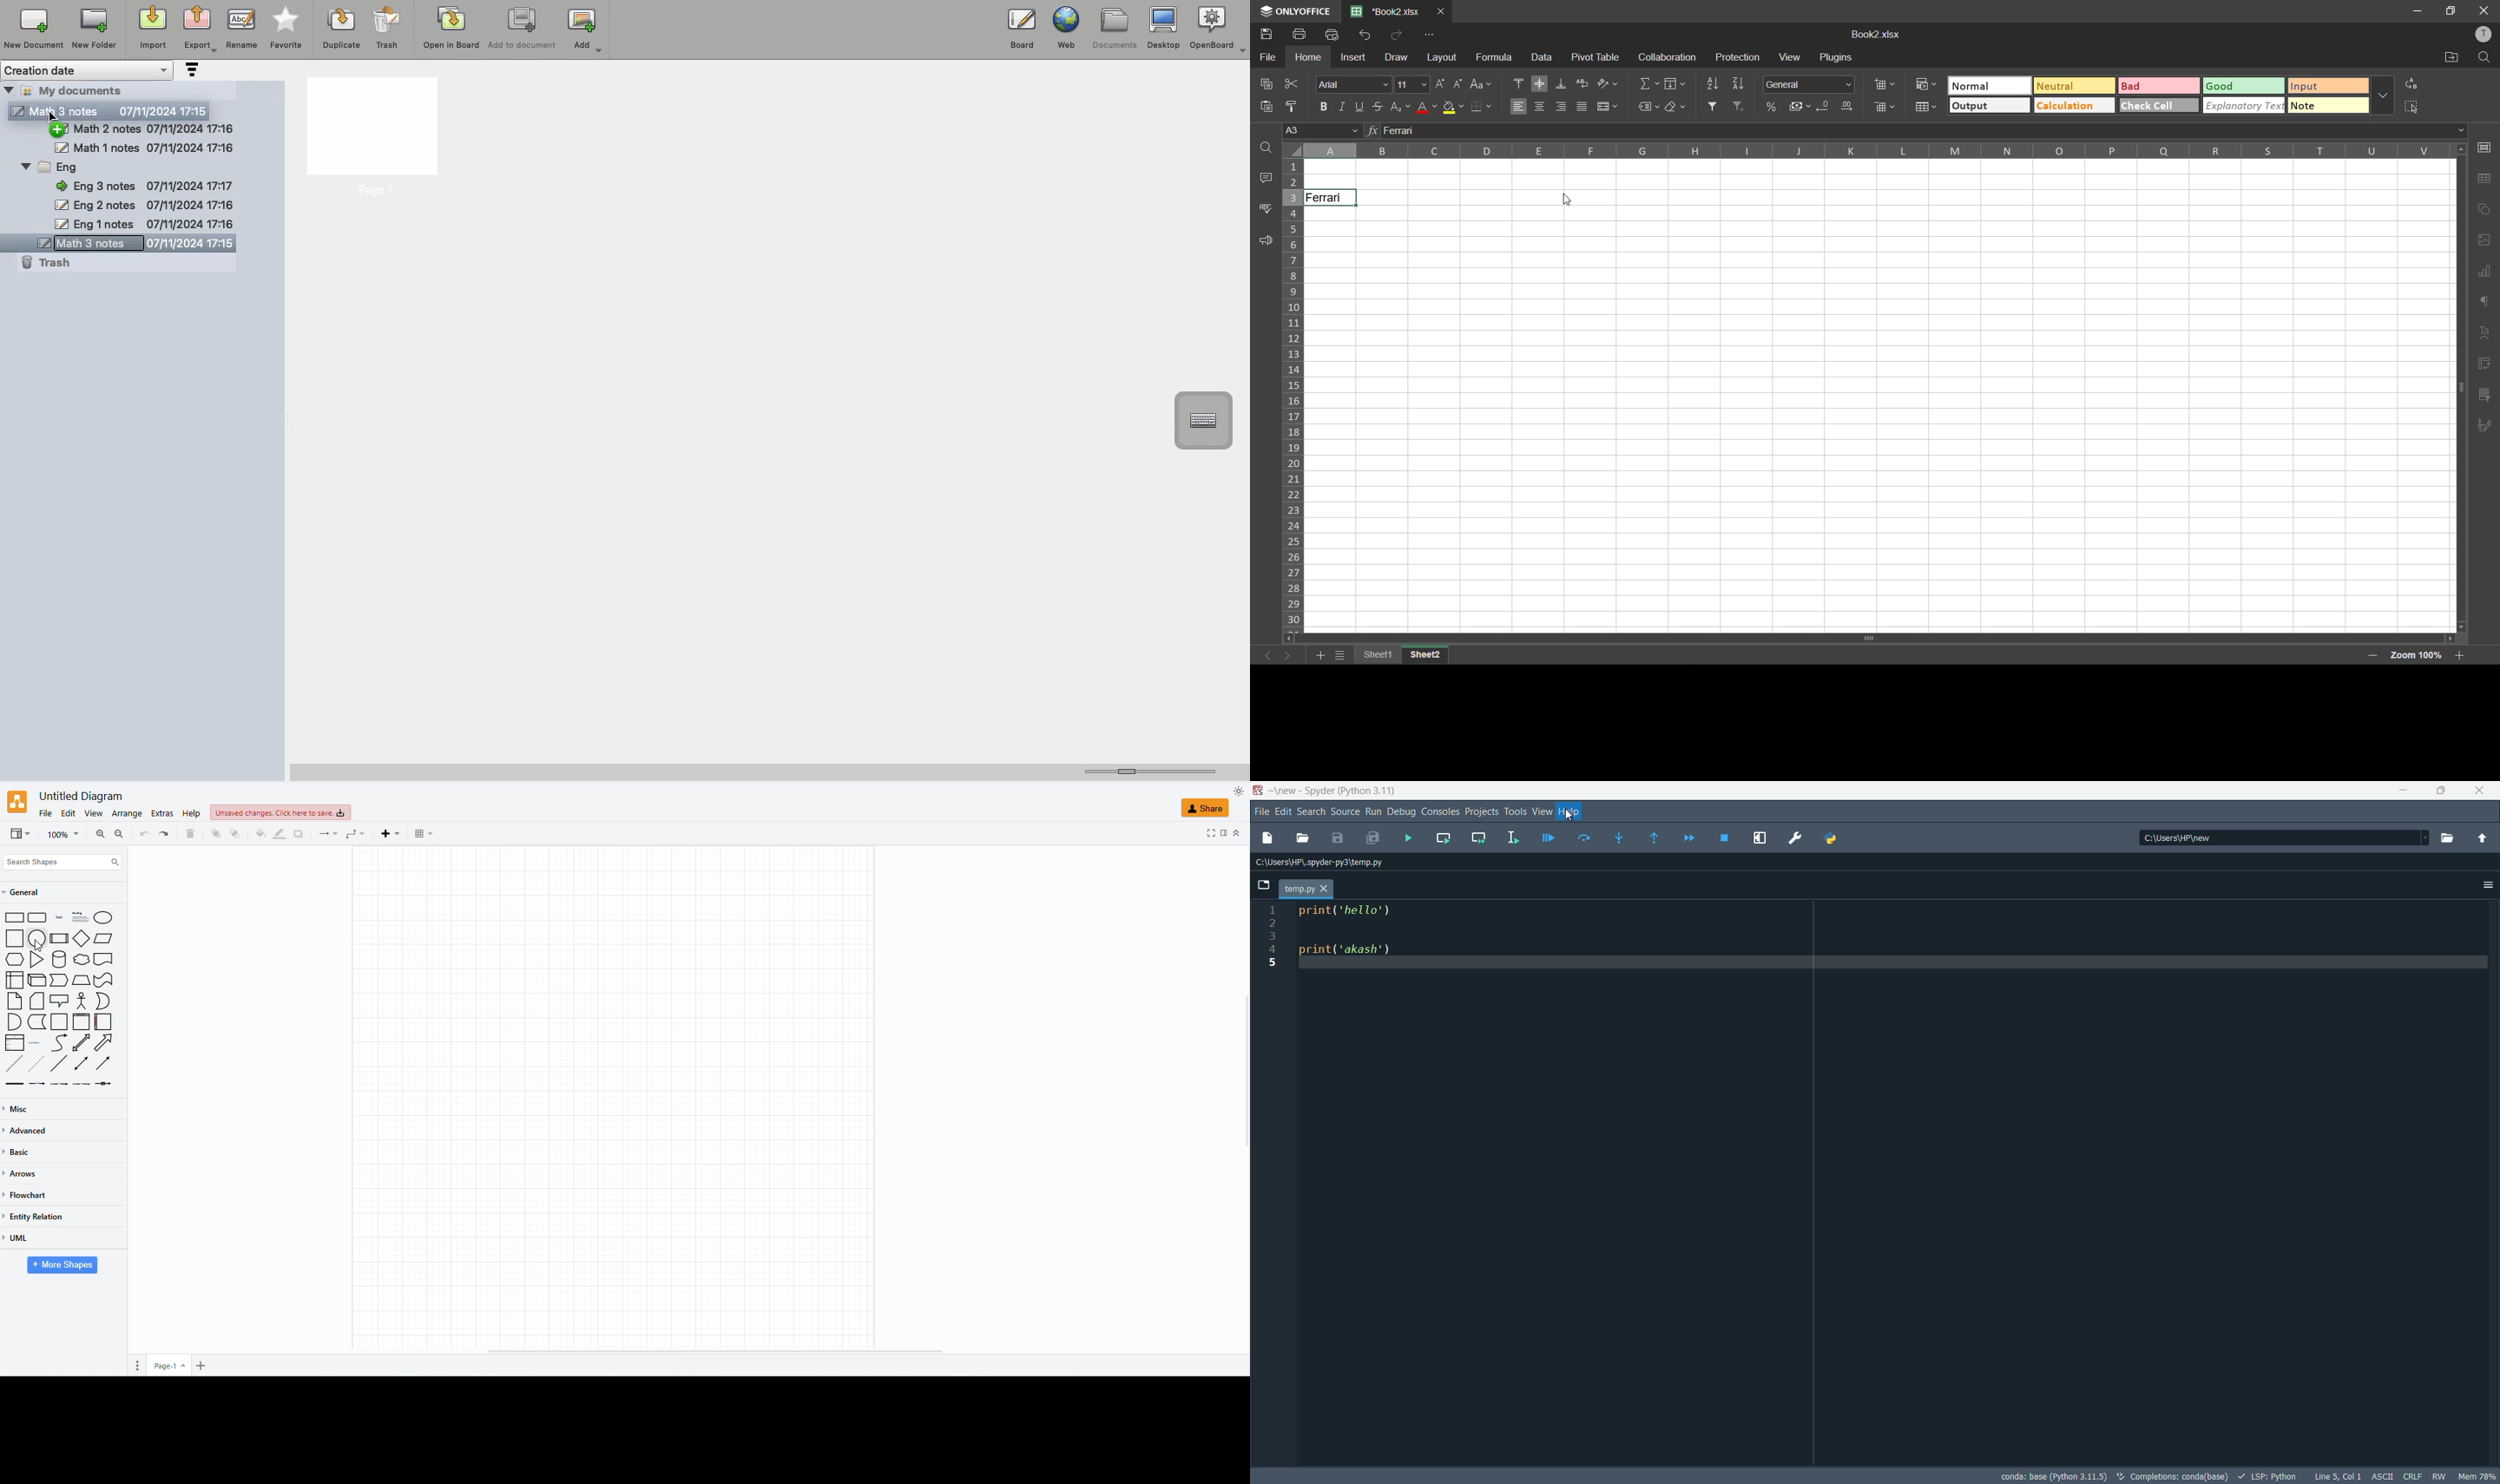 This screenshot has width=2520, height=1484. I want to click on good, so click(2244, 87).